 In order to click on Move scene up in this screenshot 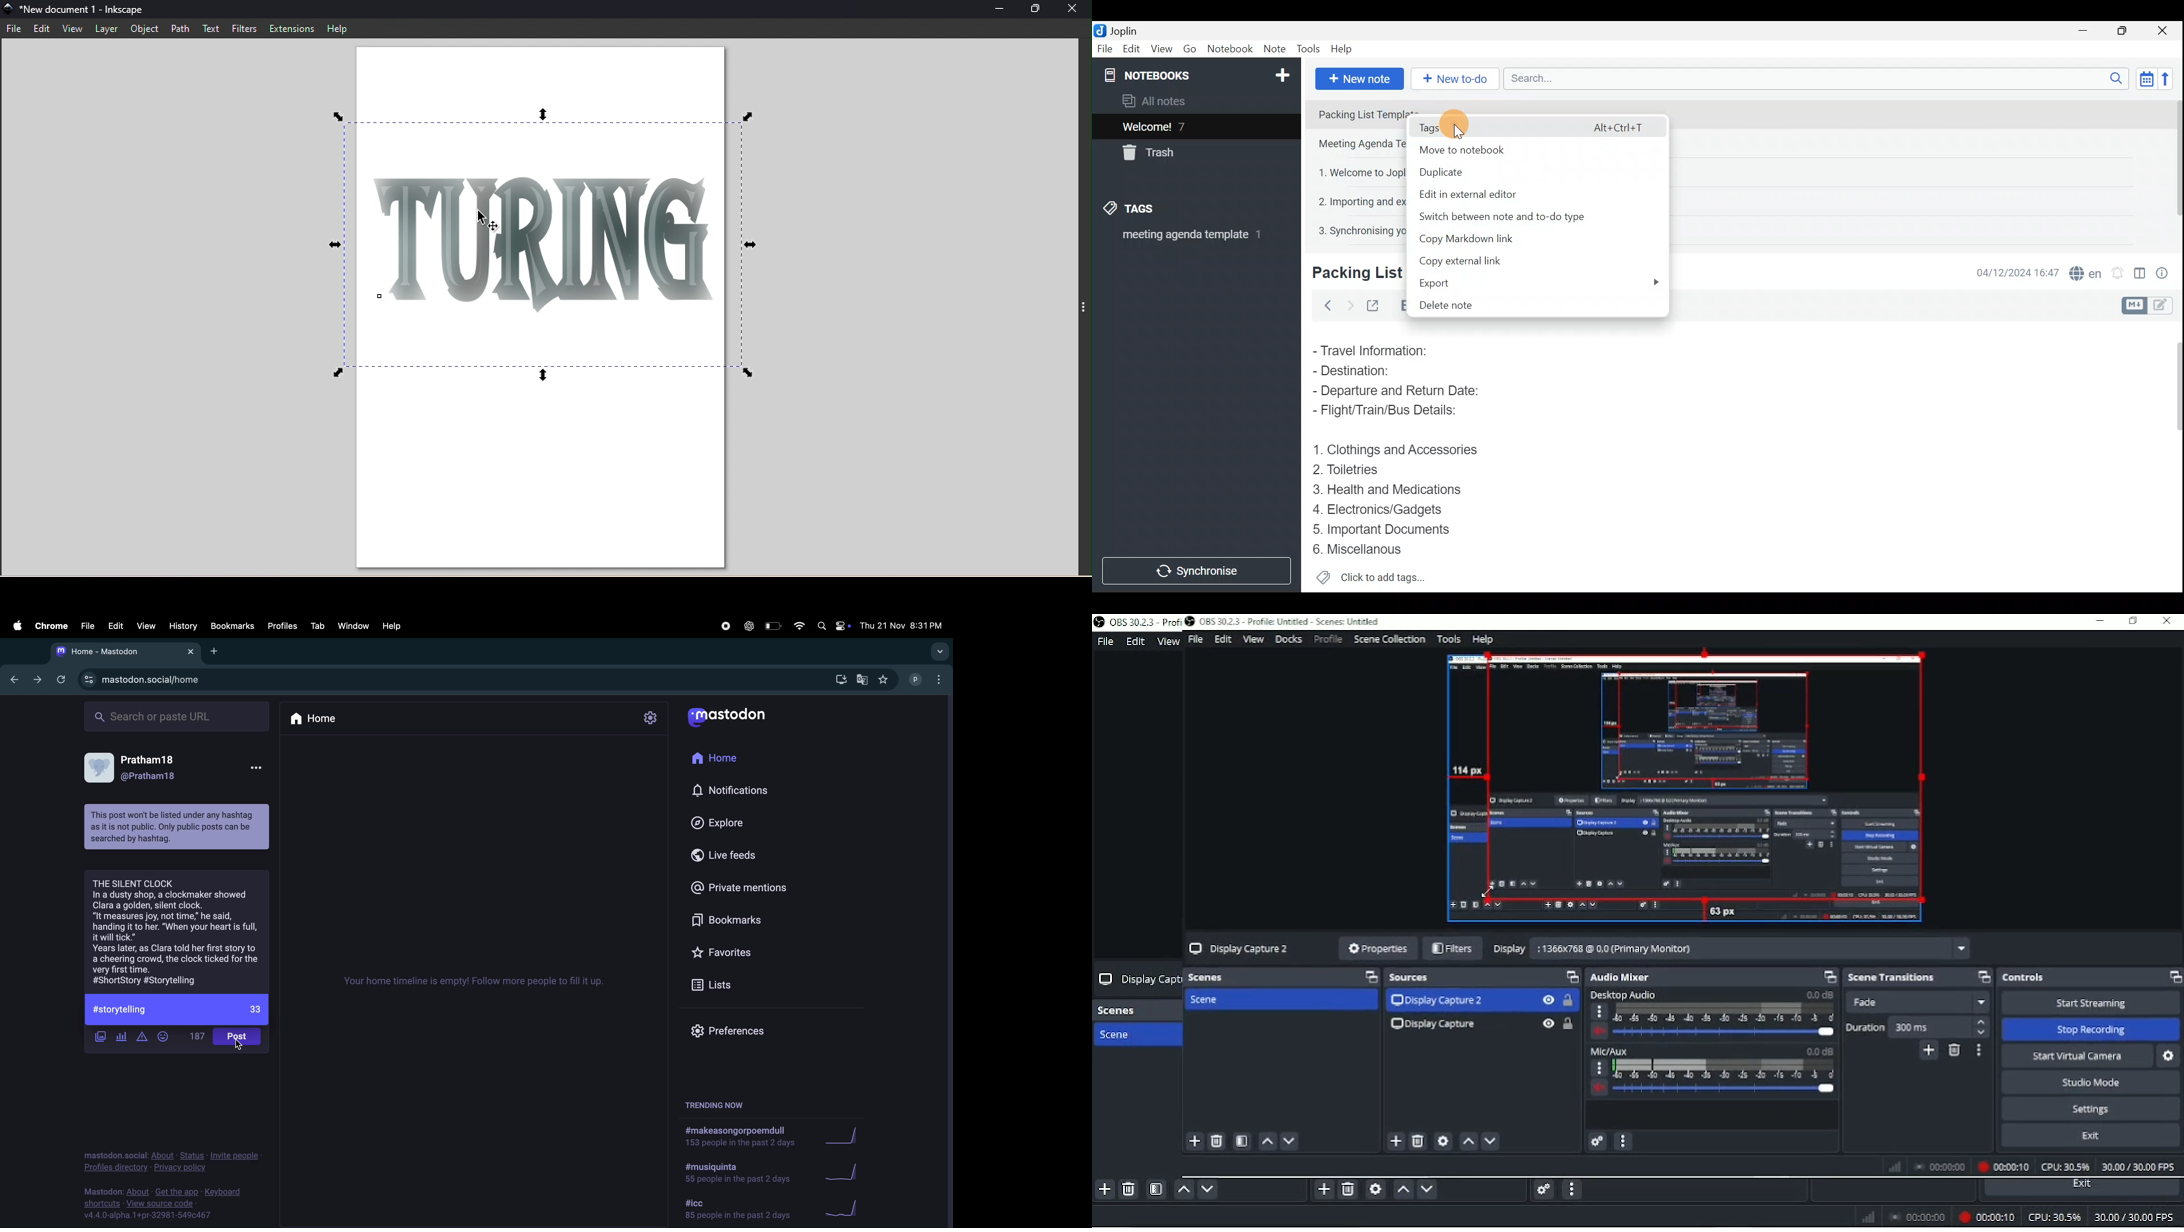, I will do `click(1184, 1189)`.